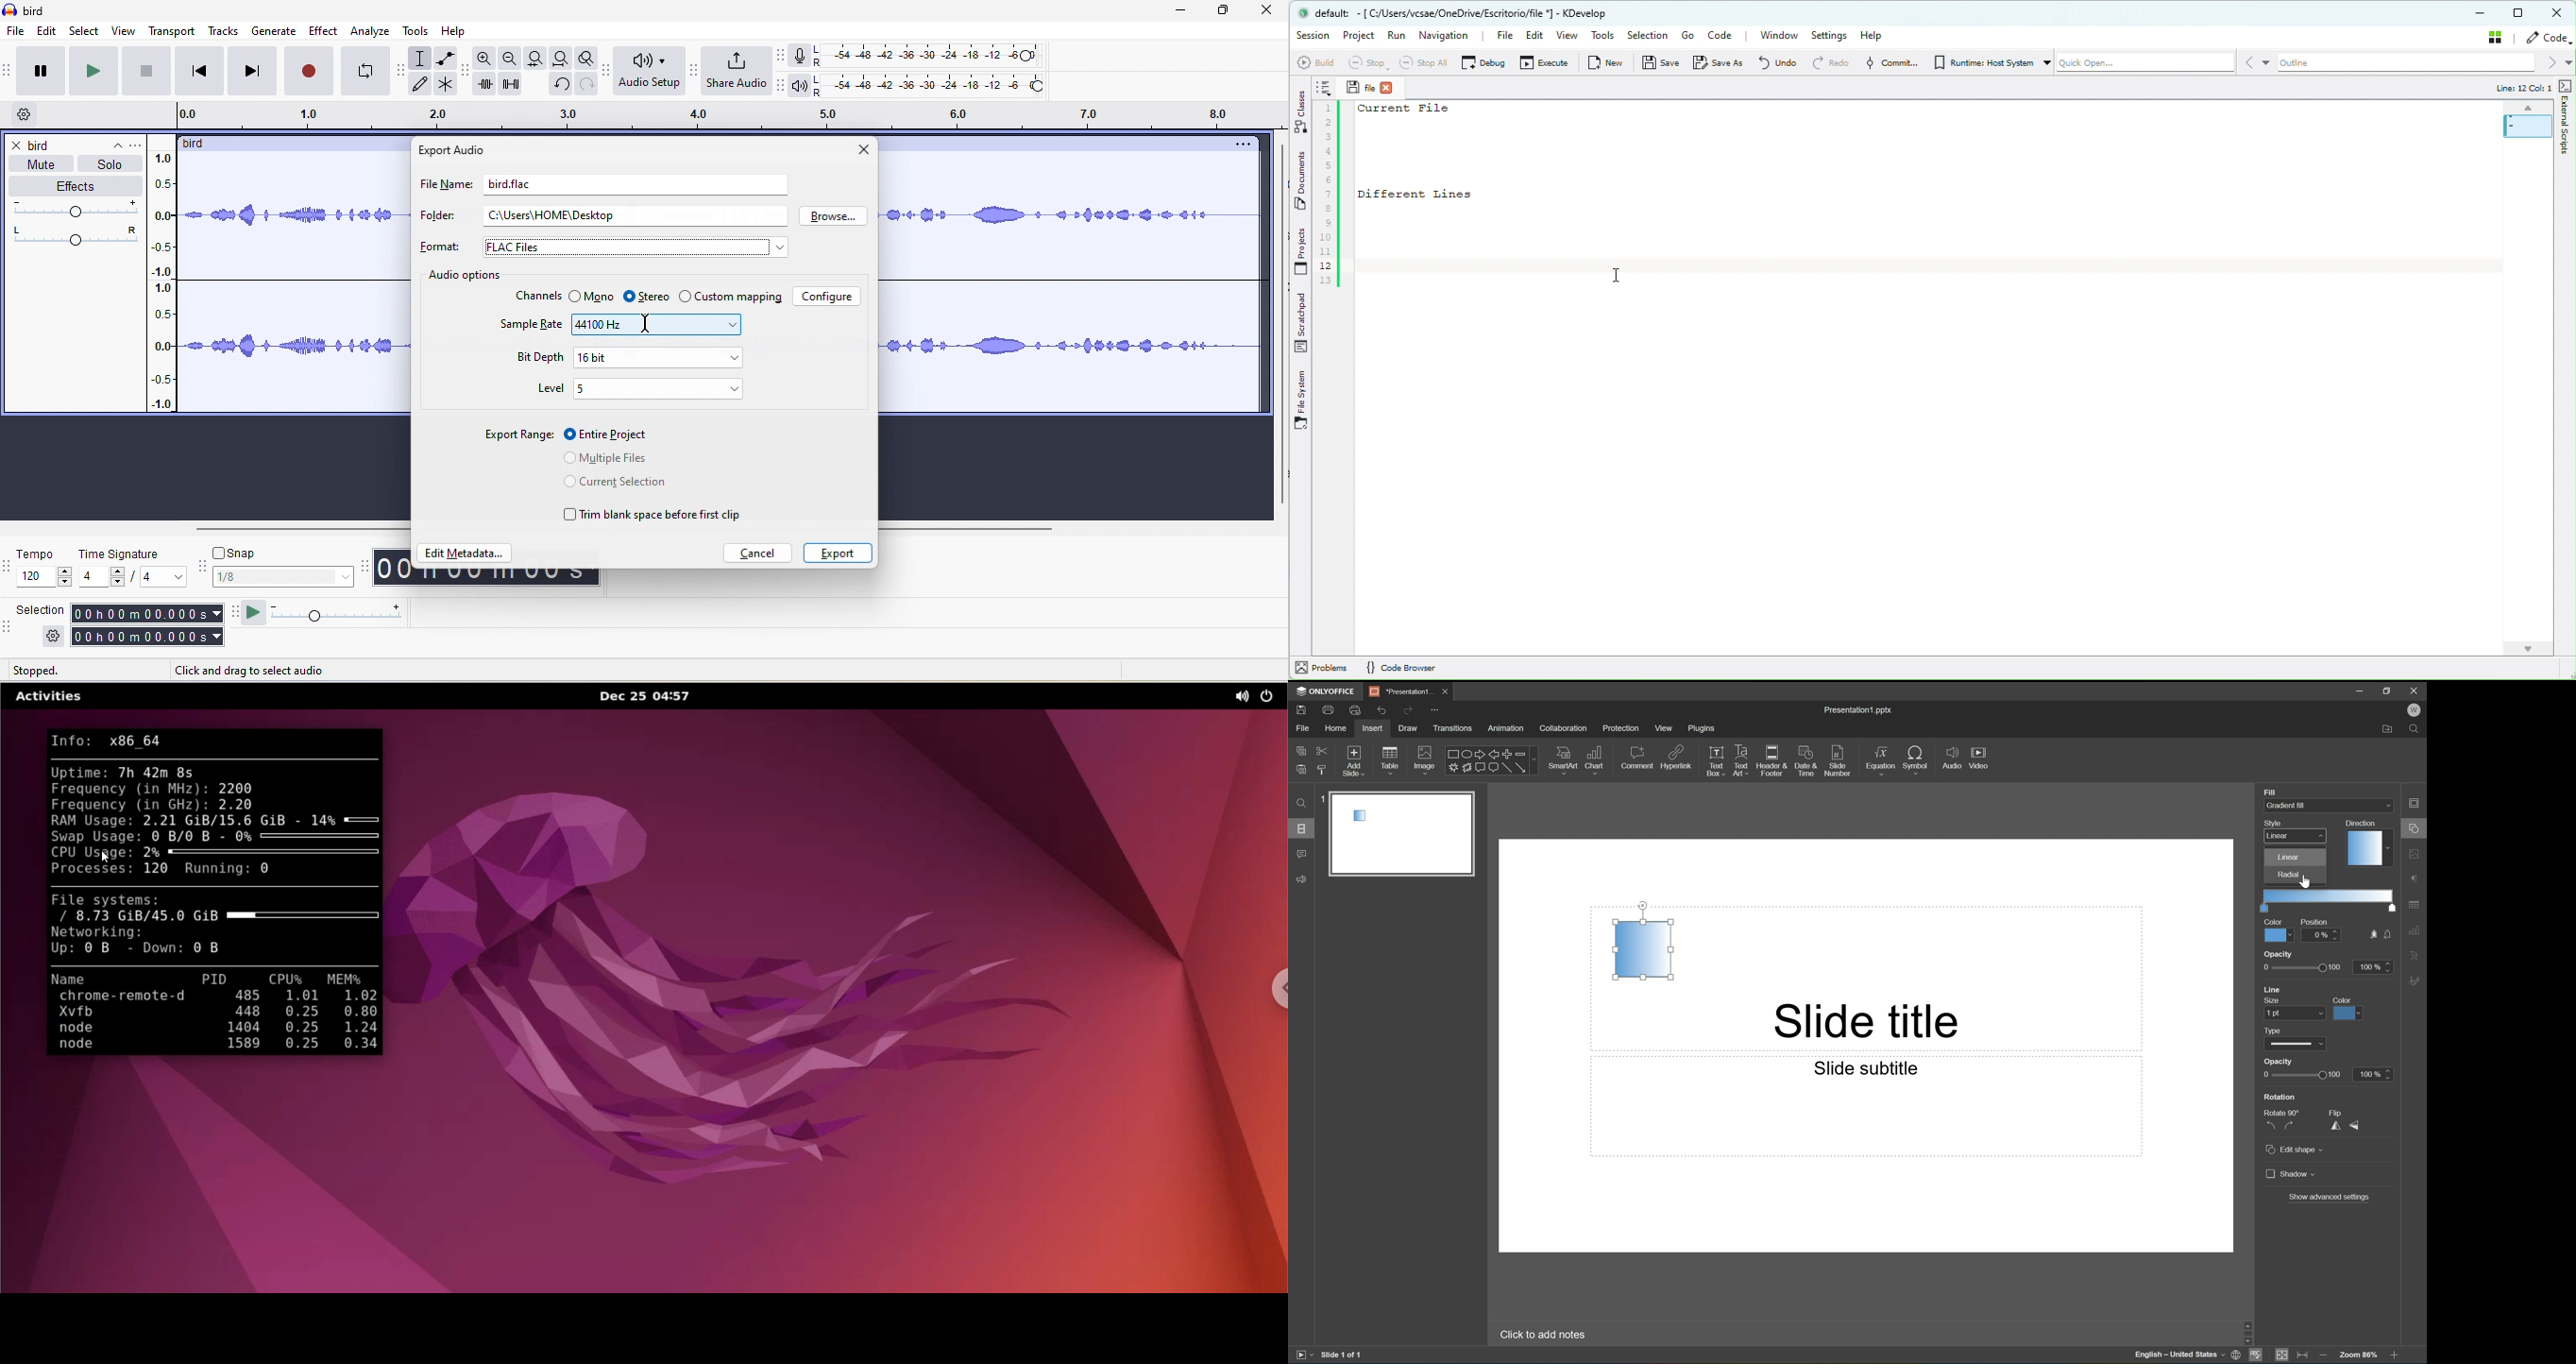 The height and width of the screenshot is (1372, 2576). I want to click on audacity time signature toolbar, so click(8, 567).